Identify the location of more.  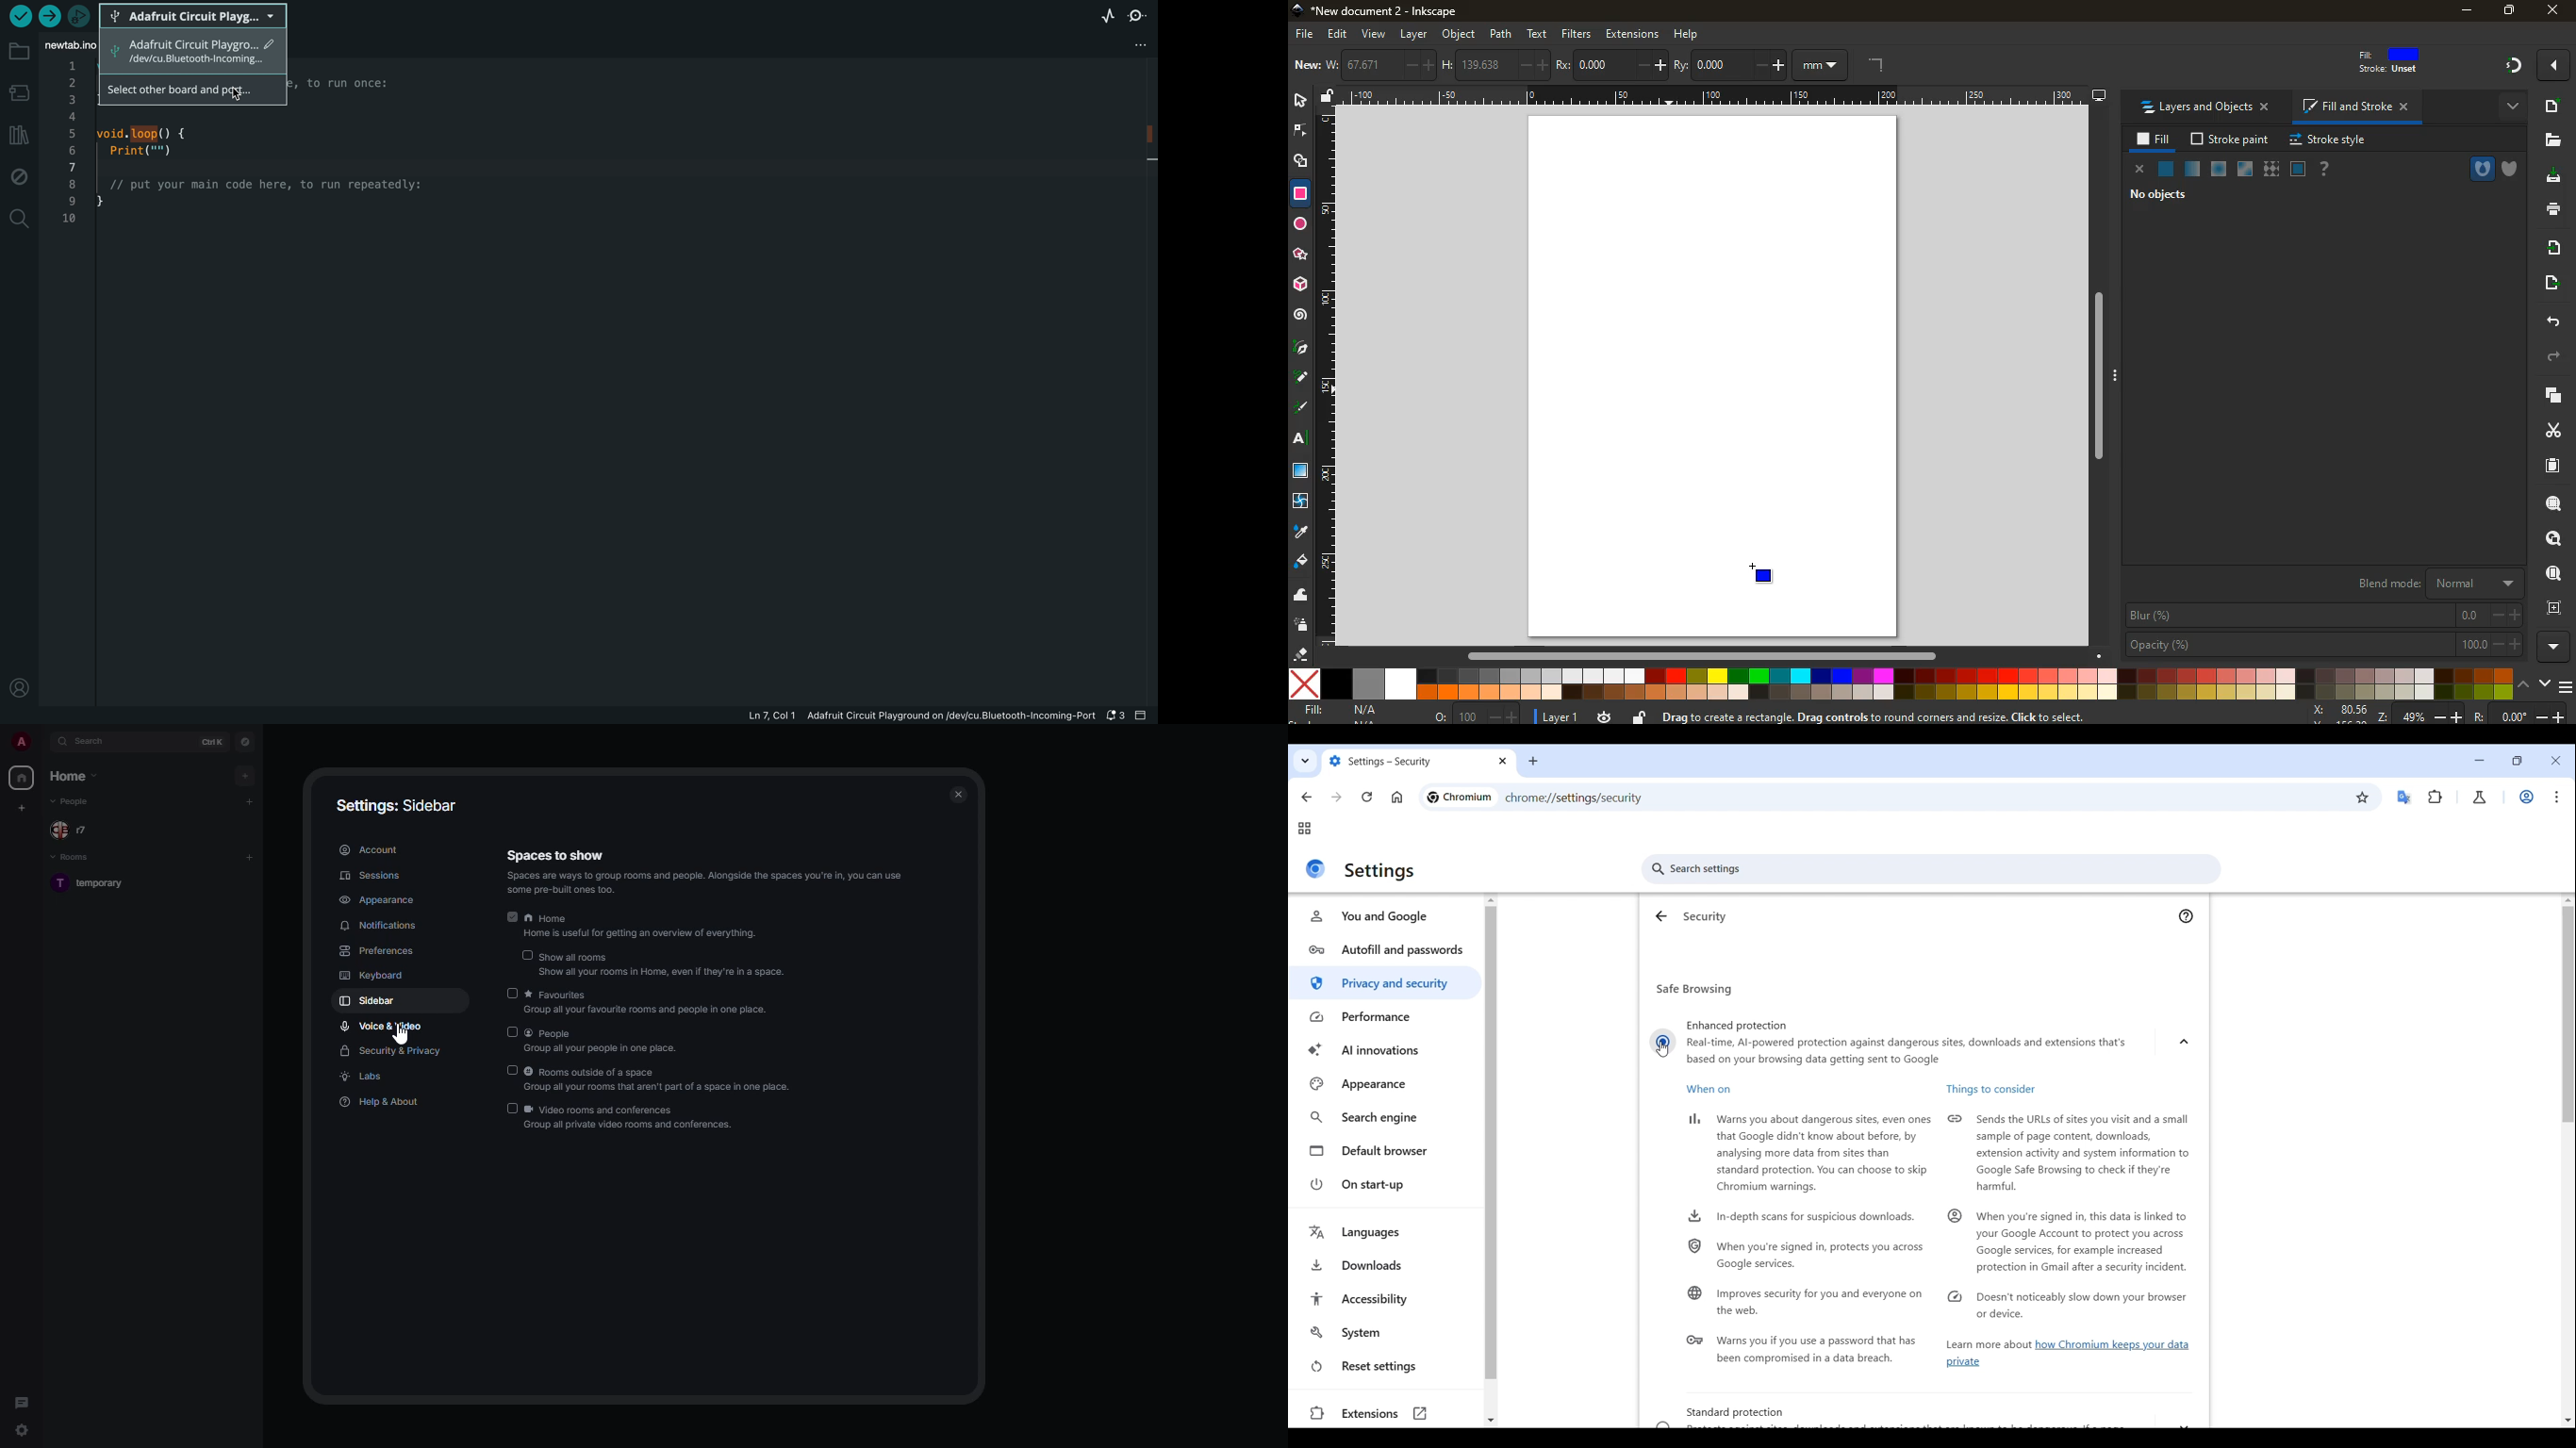
(2514, 109).